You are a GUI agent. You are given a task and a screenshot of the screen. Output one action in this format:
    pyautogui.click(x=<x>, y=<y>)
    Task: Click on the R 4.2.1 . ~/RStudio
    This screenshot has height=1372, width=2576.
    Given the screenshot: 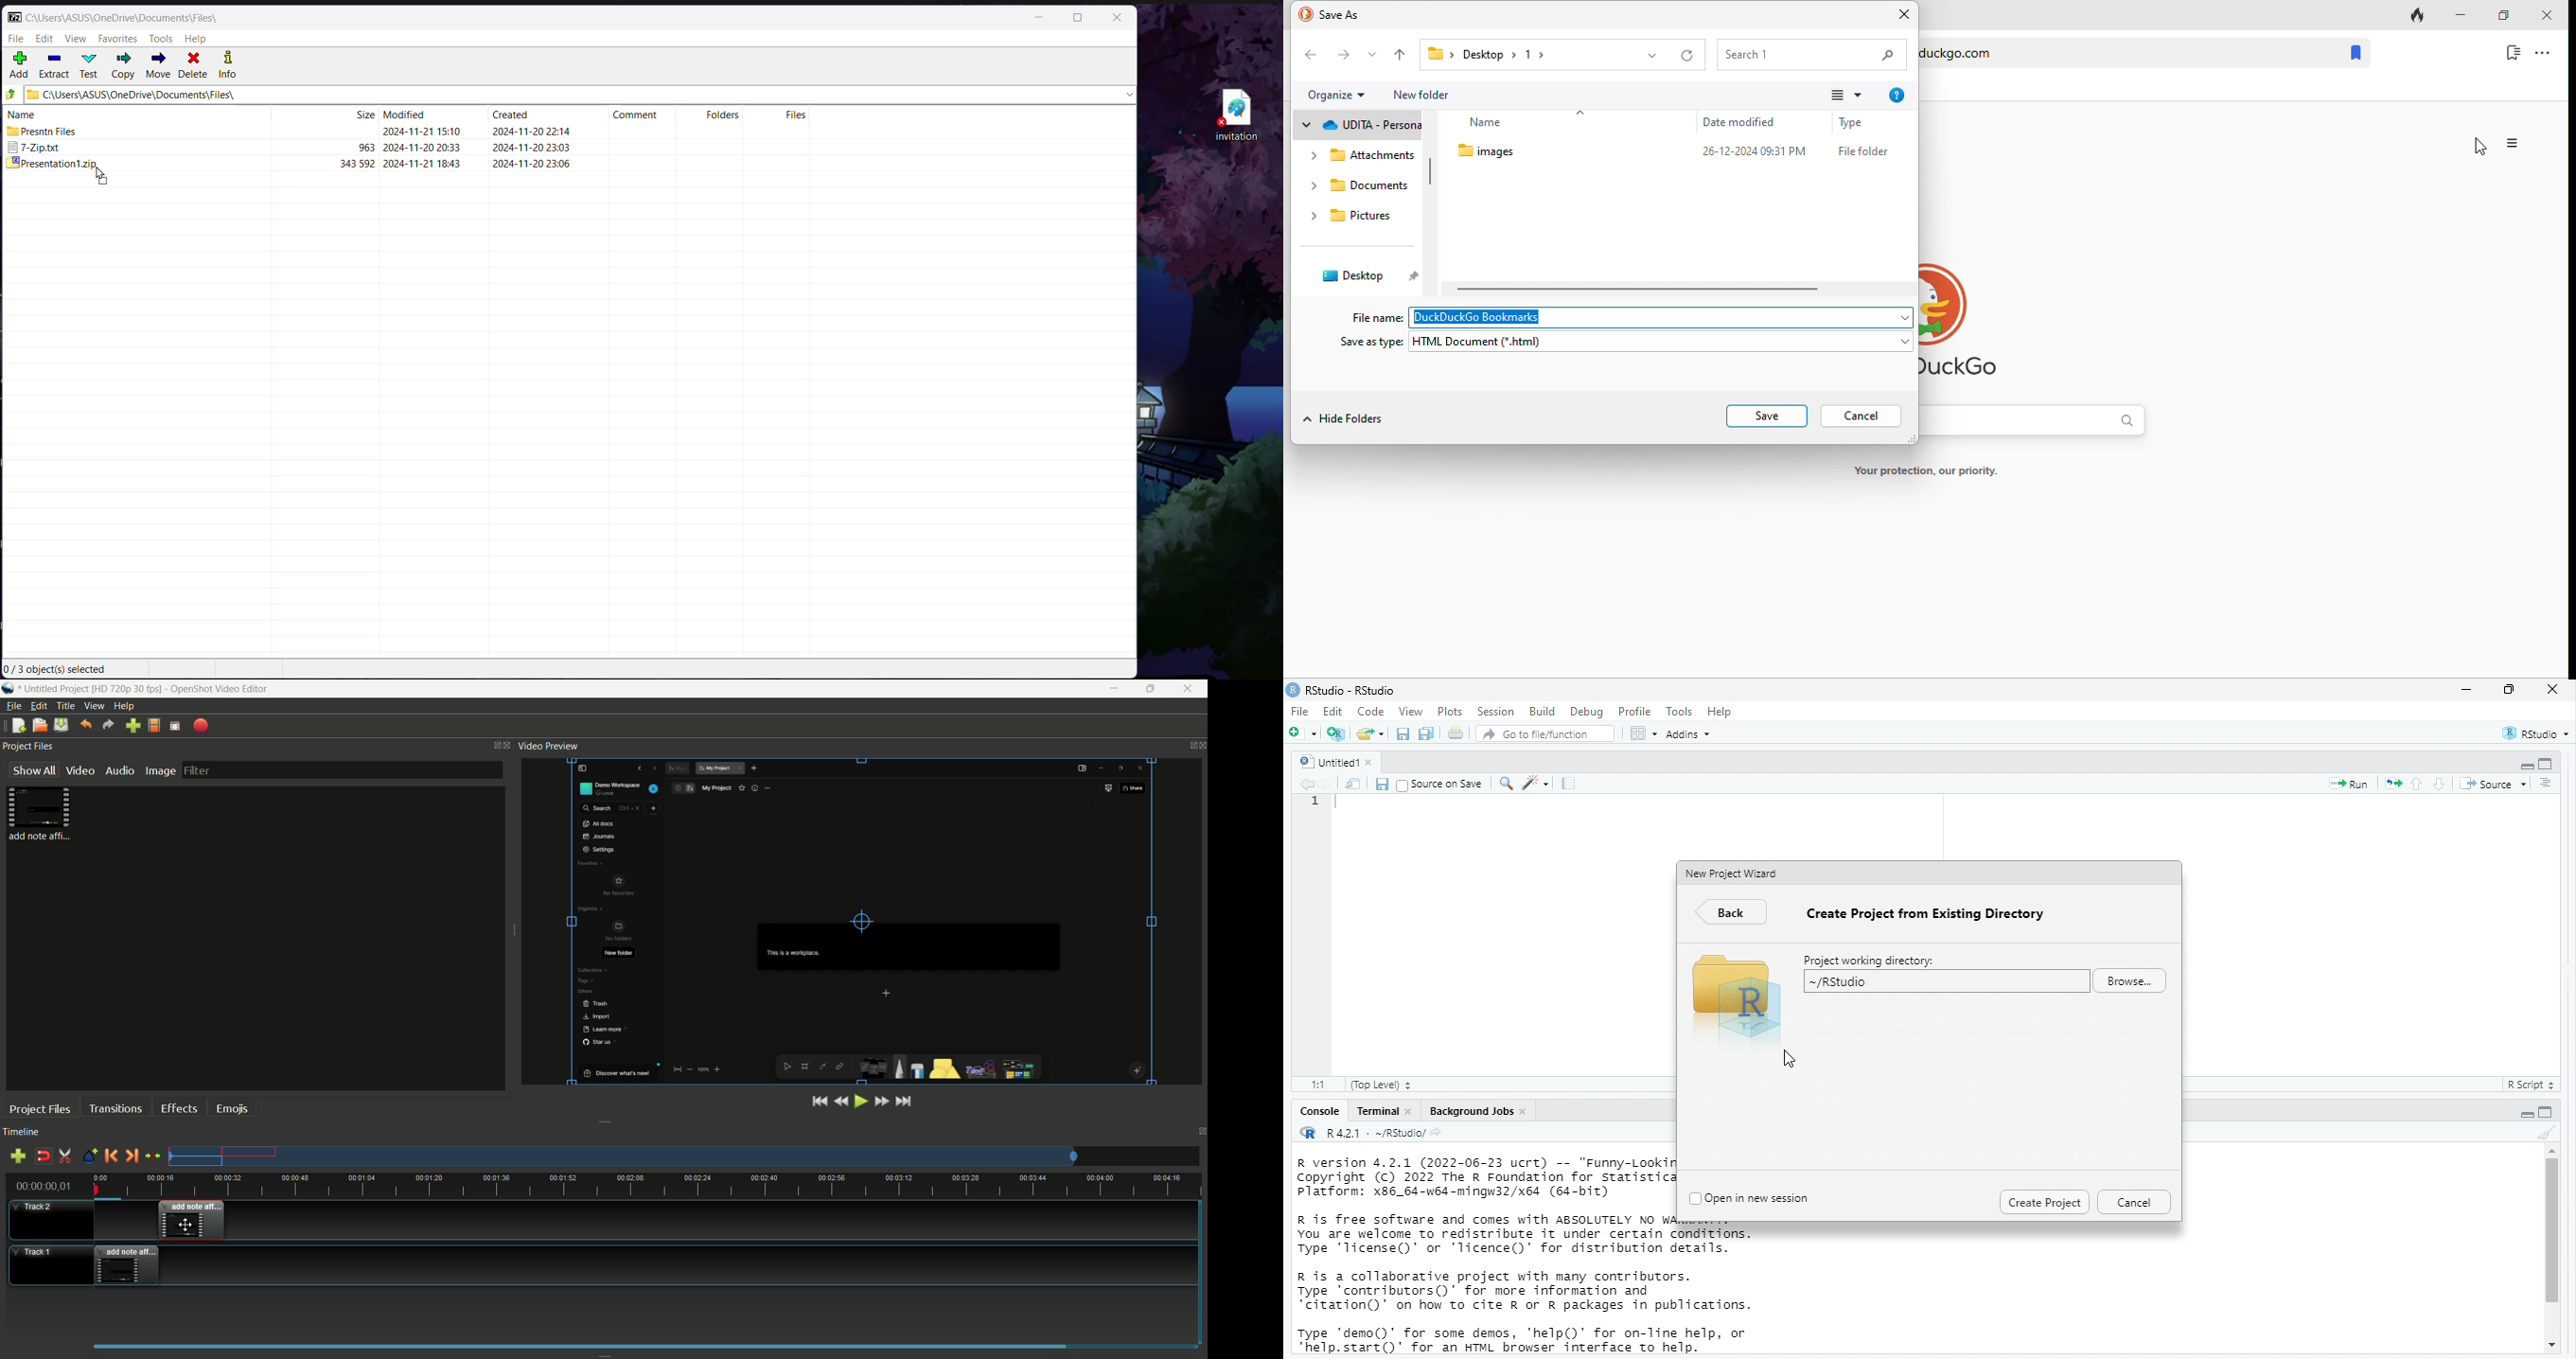 What is the action you would take?
    pyautogui.click(x=1376, y=1134)
    